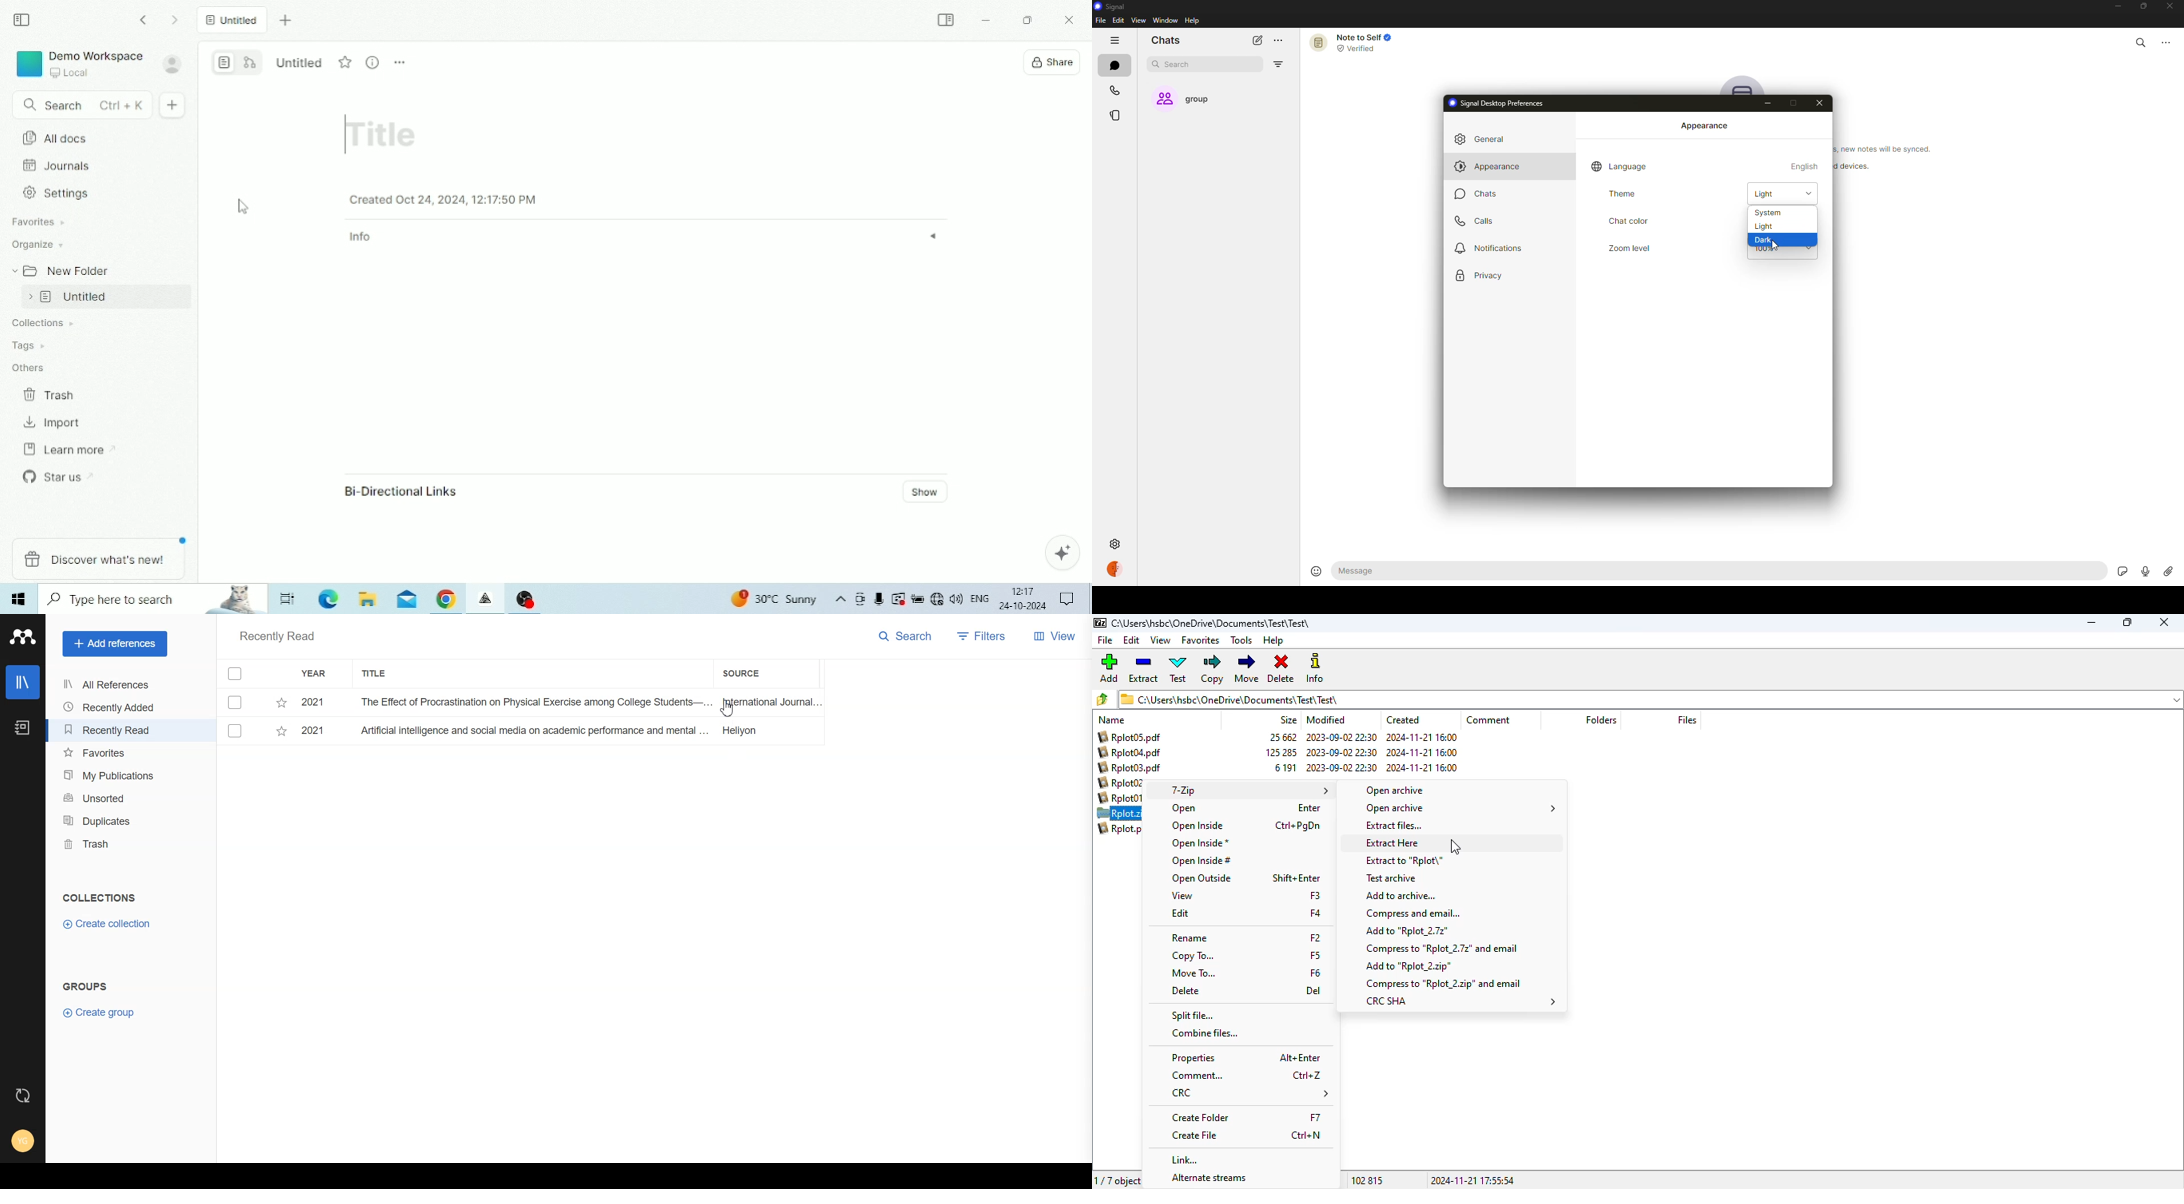 The width and height of the screenshot is (2184, 1204). I want to click on Share, so click(1052, 63).